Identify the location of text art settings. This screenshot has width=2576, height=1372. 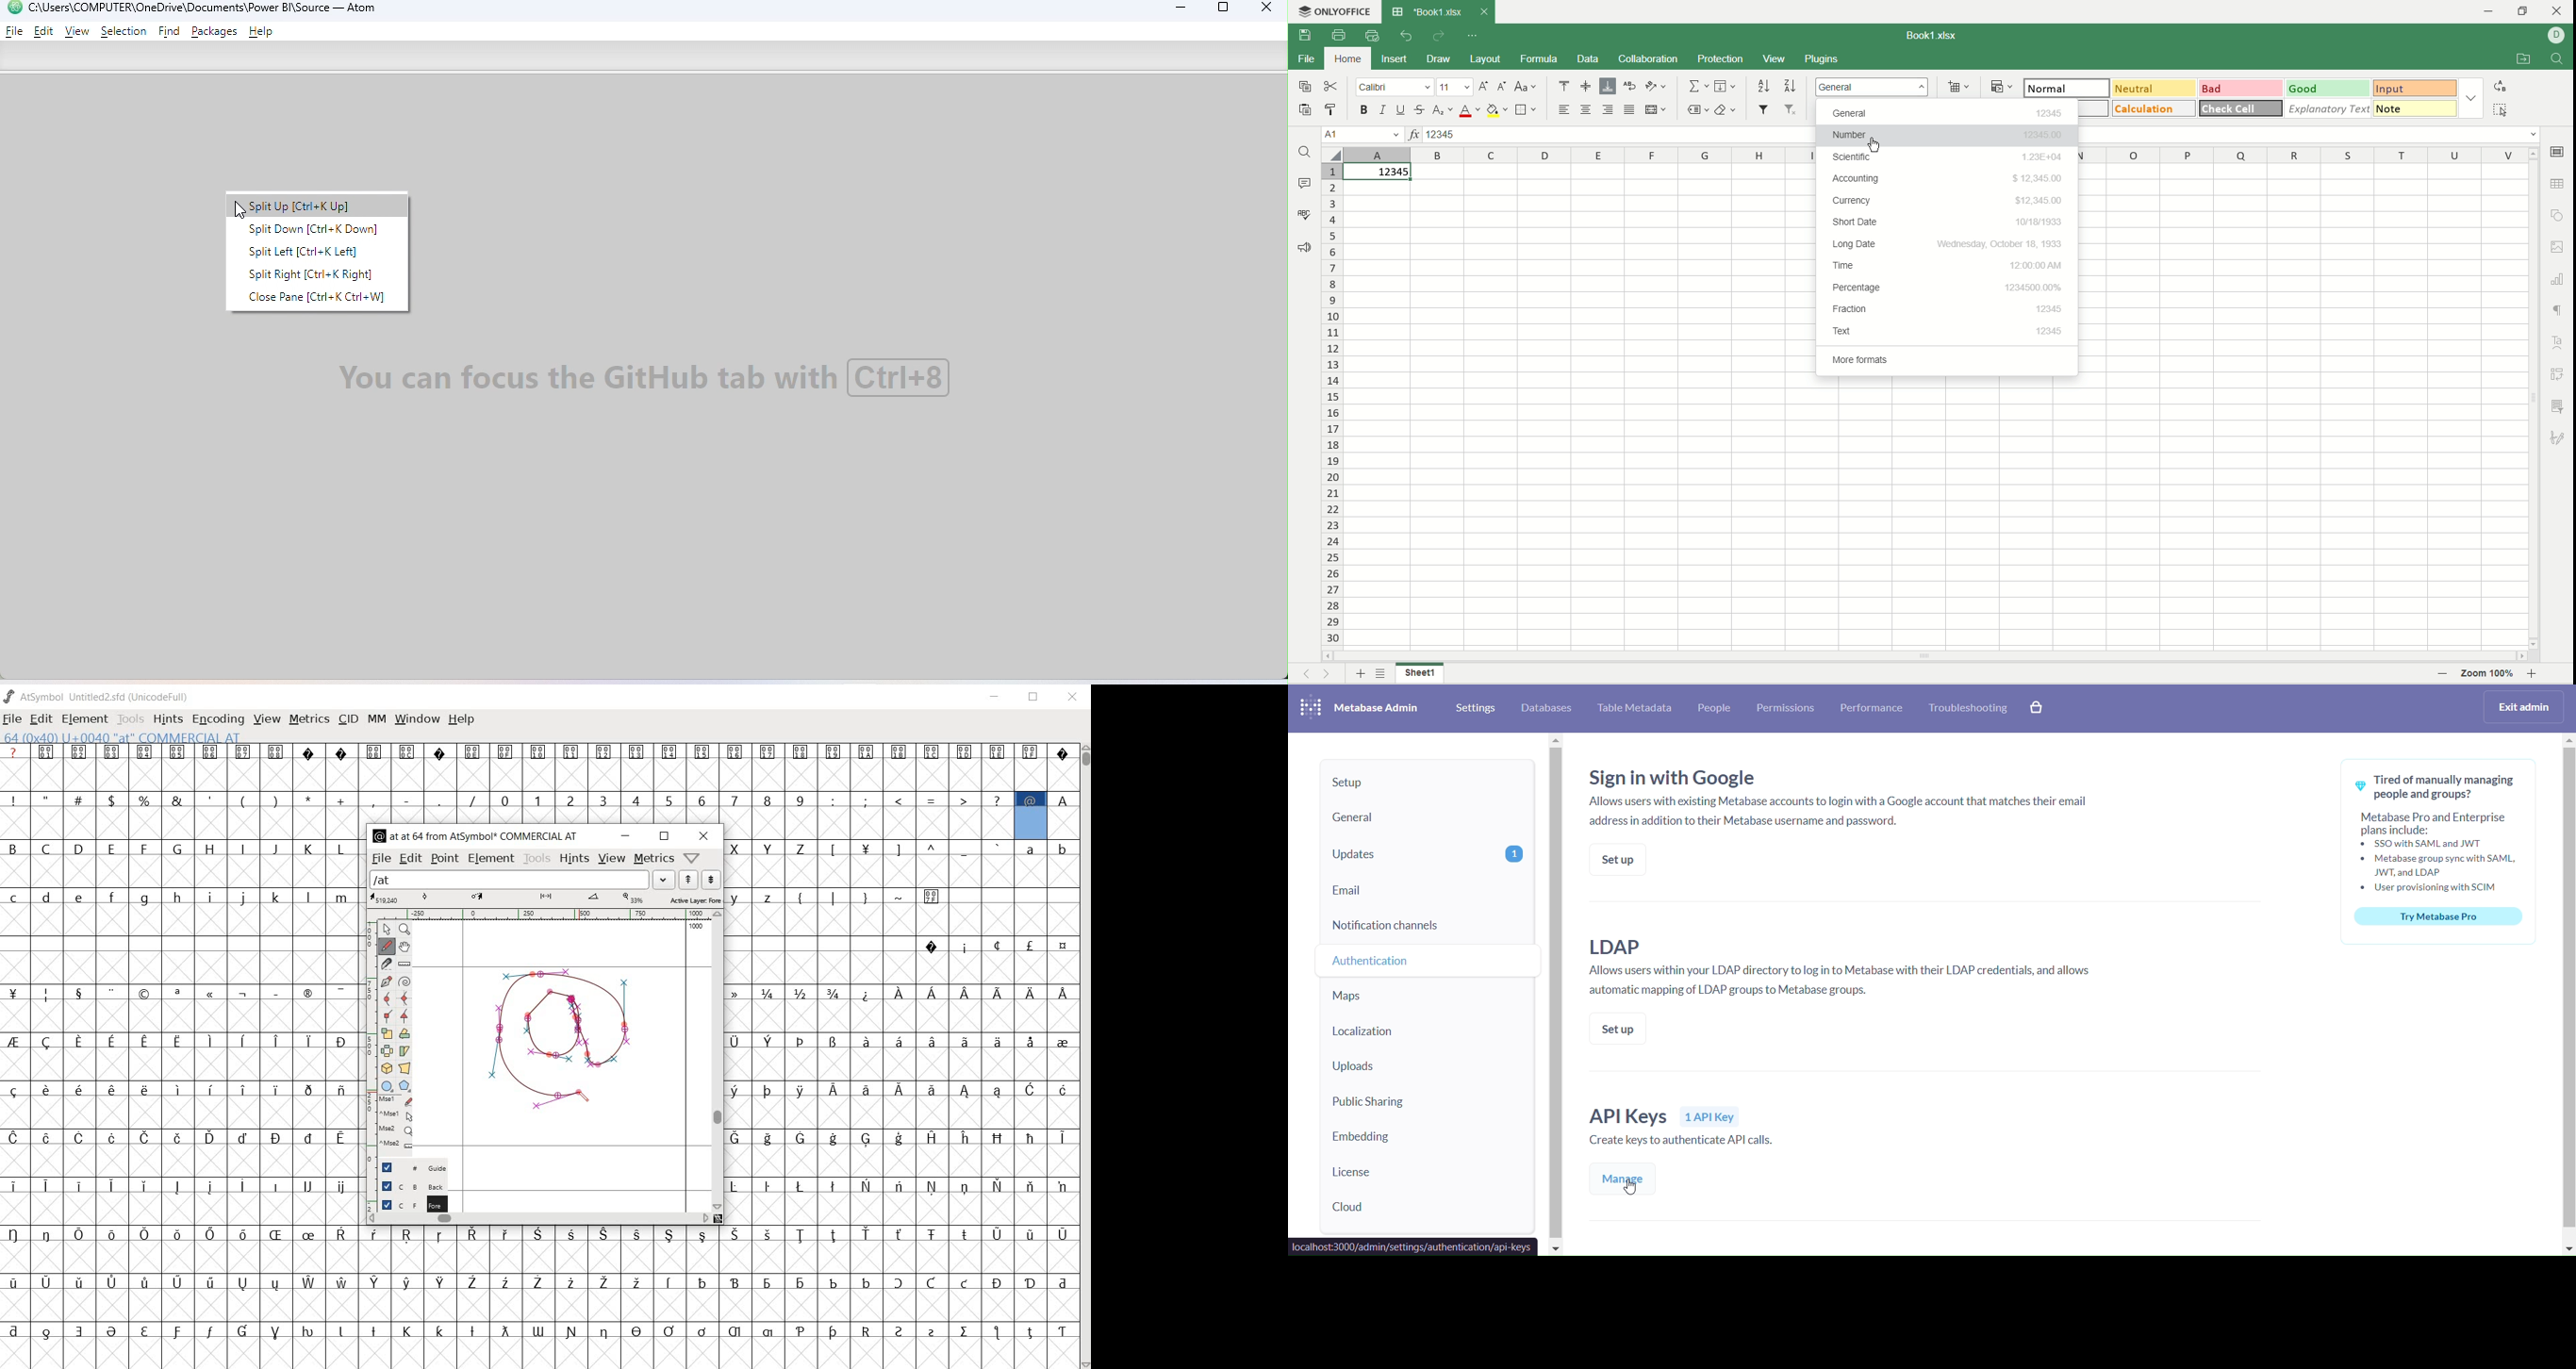
(2561, 343).